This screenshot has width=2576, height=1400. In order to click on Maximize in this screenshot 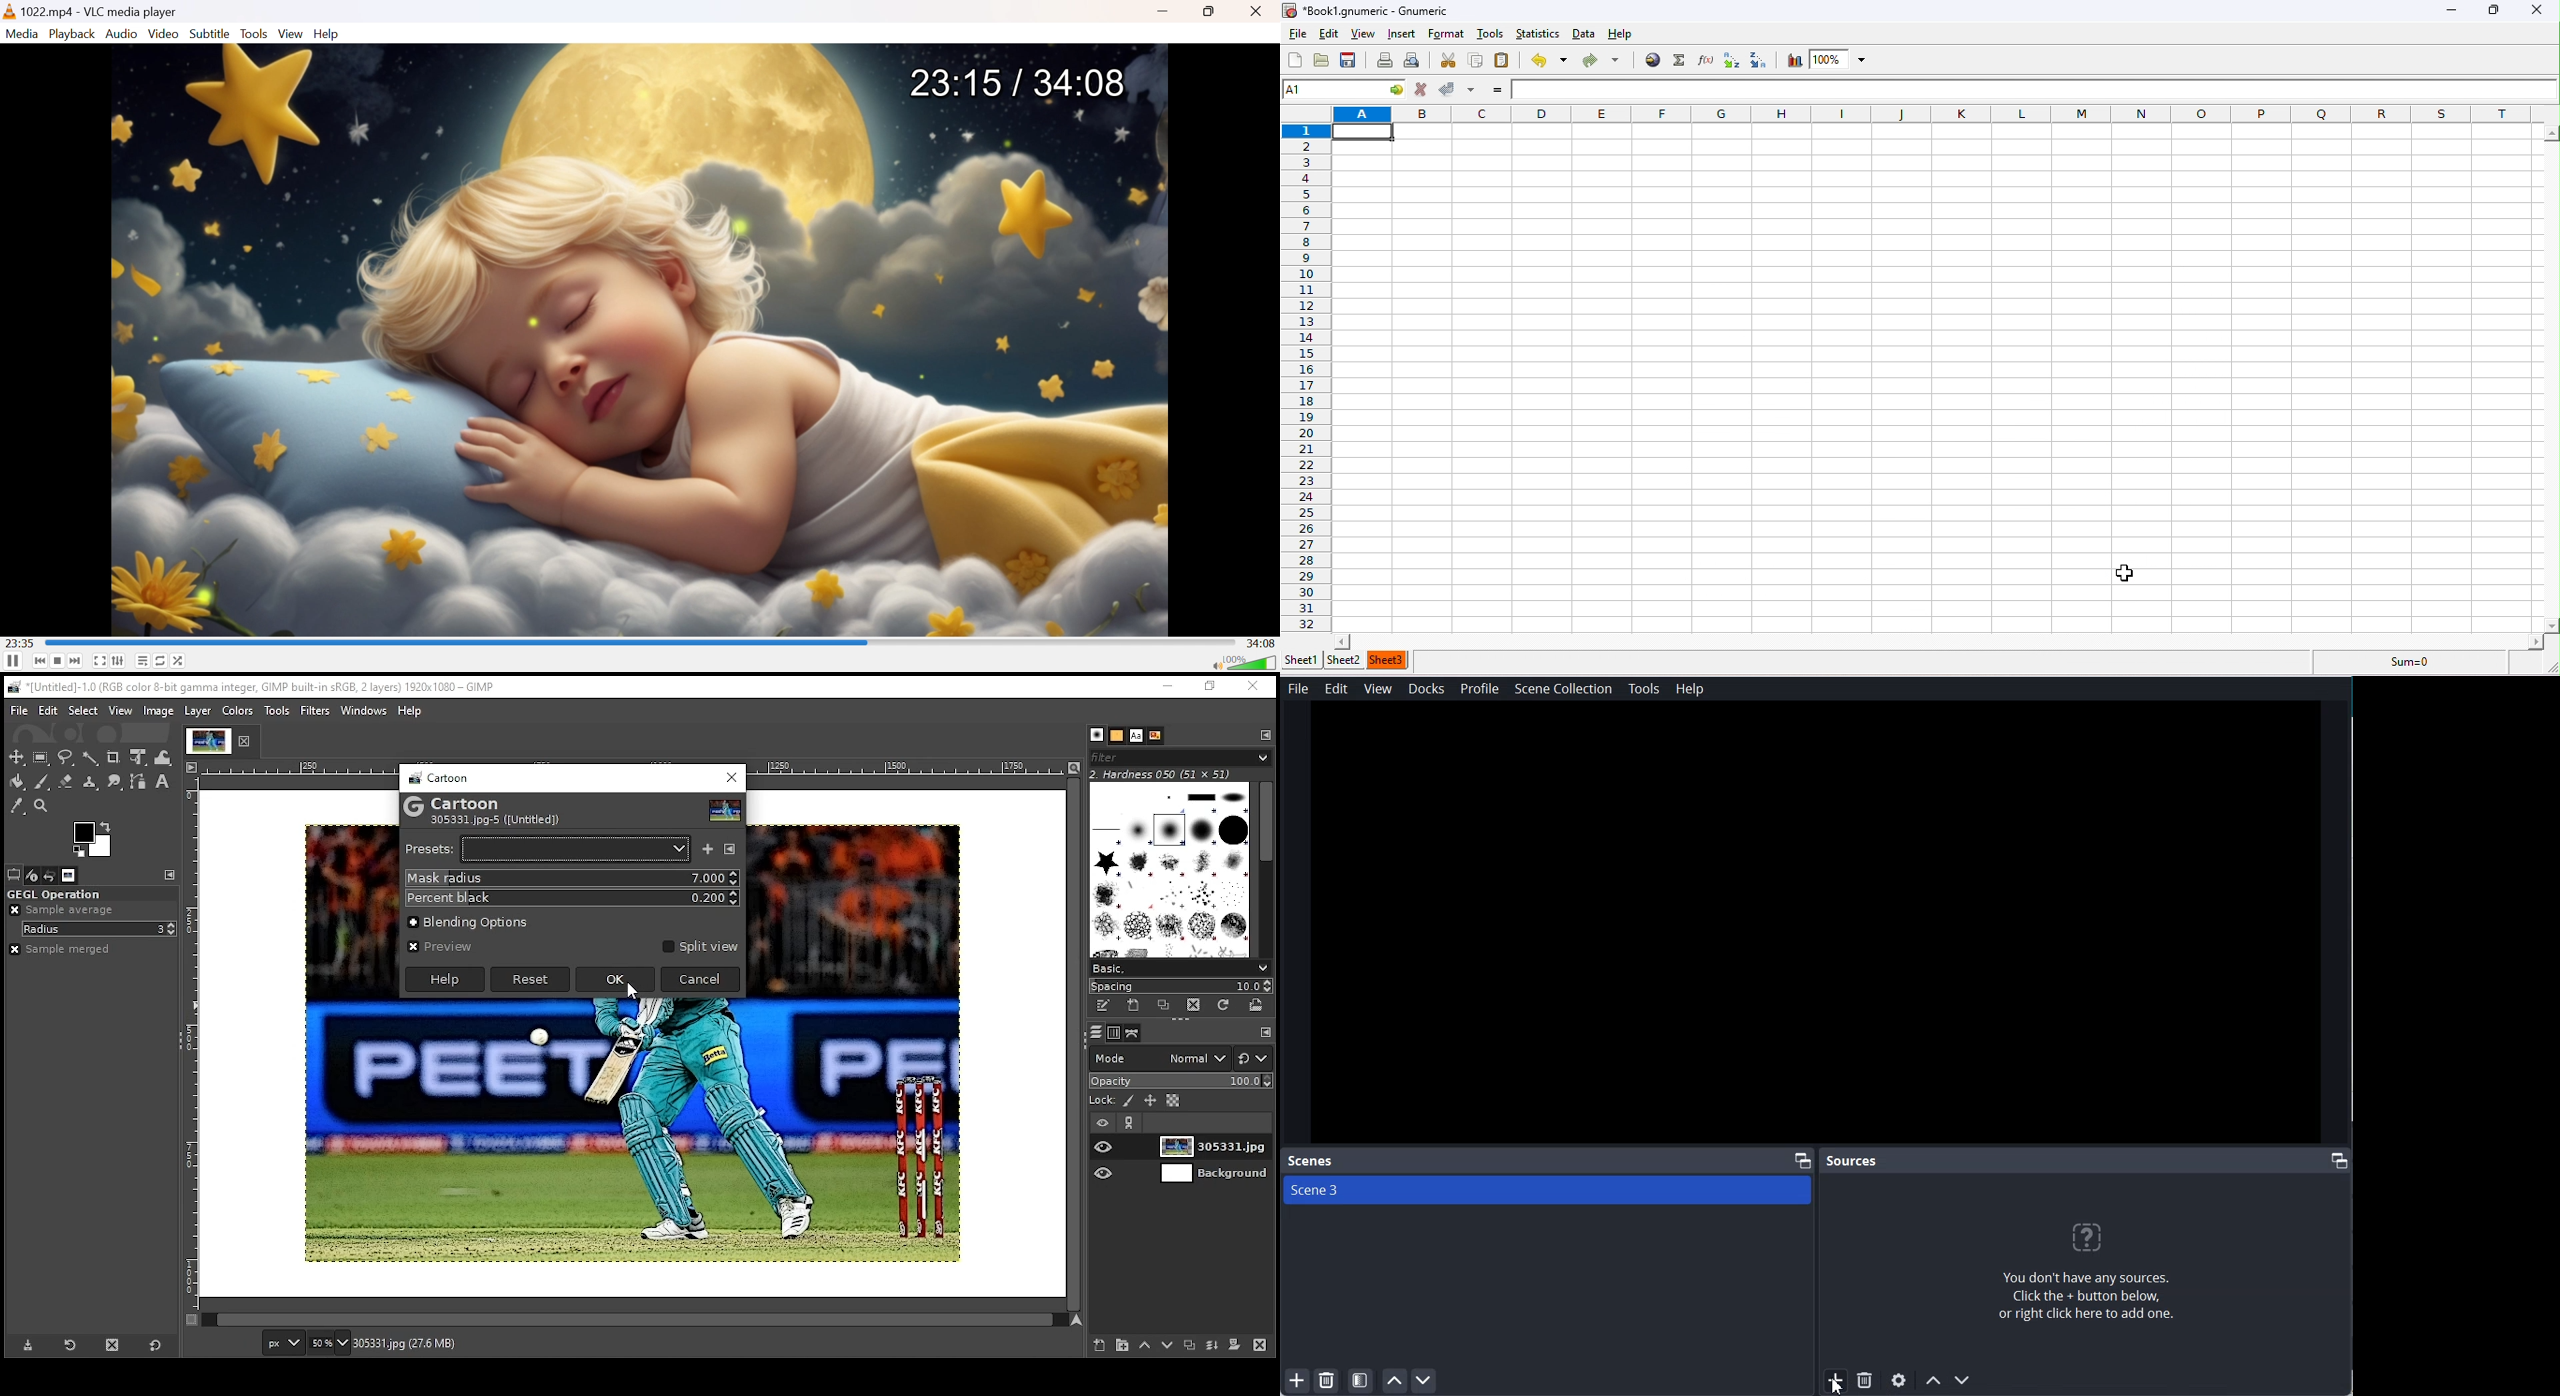, I will do `click(1803, 1159)`.